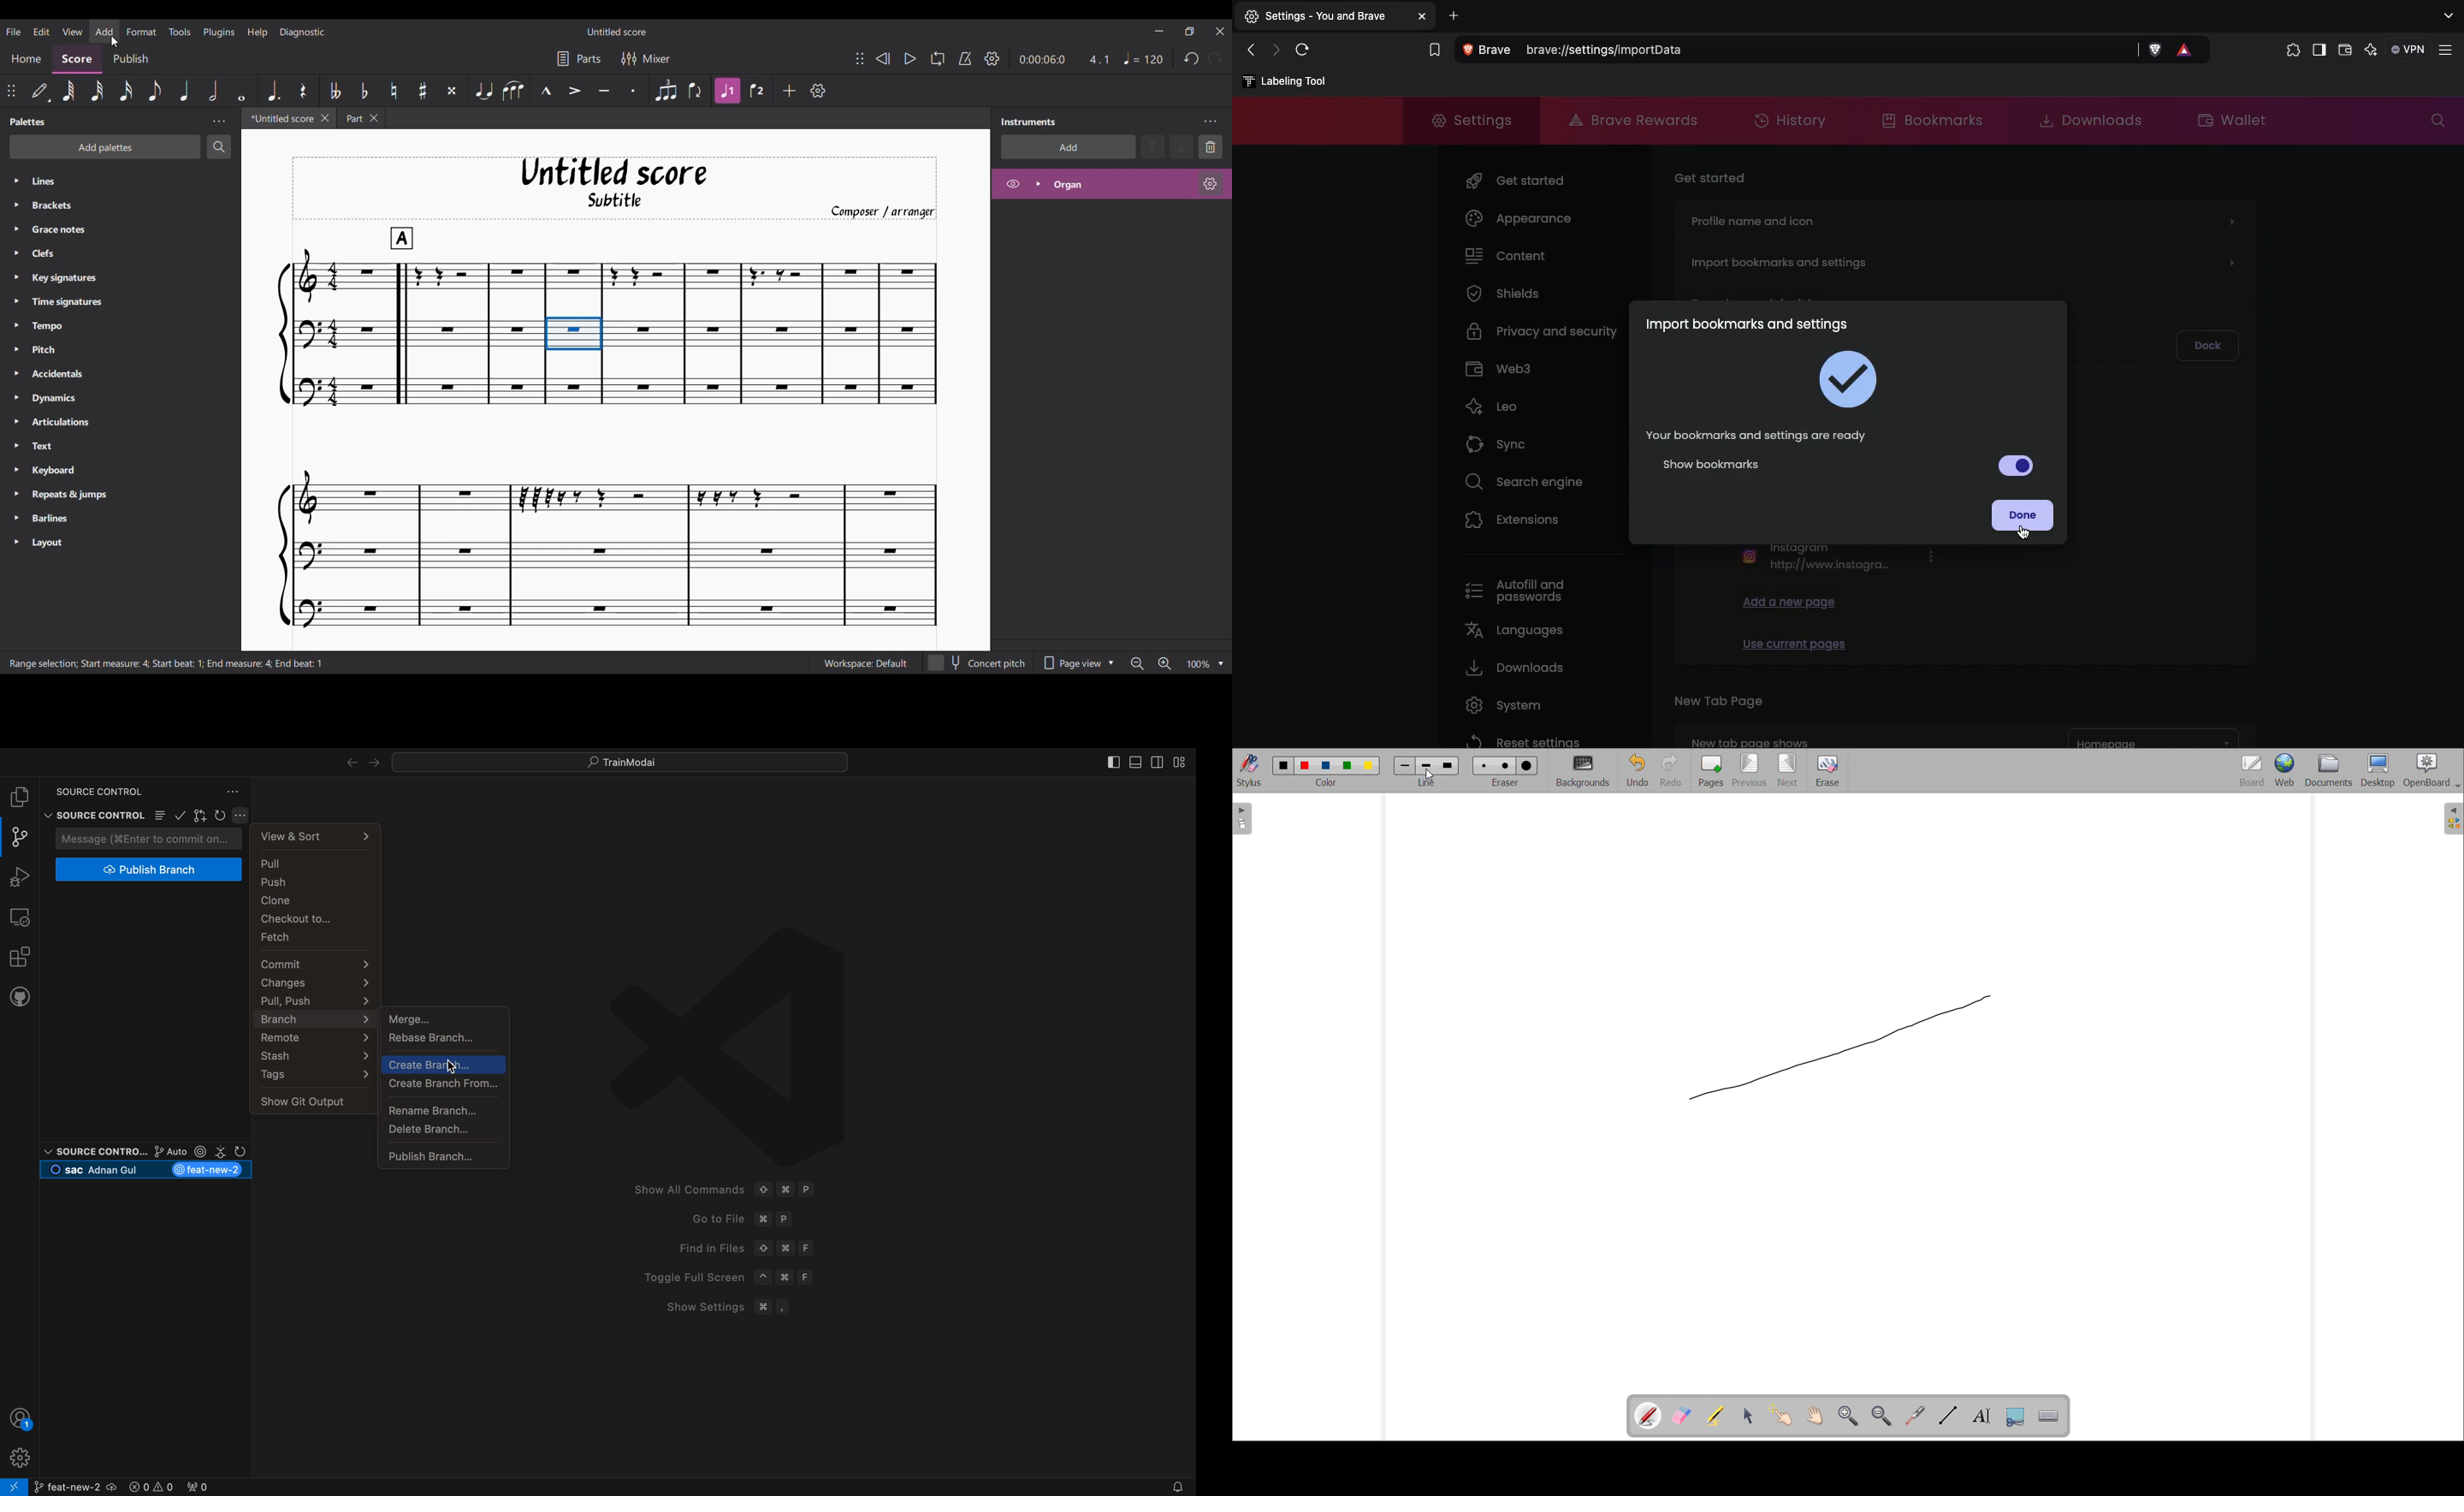 This screenshot has height=1512, width=2464. Describe the element at coordinates (334, 91) in the screenshot. I see `Toggle double flat` at that location.